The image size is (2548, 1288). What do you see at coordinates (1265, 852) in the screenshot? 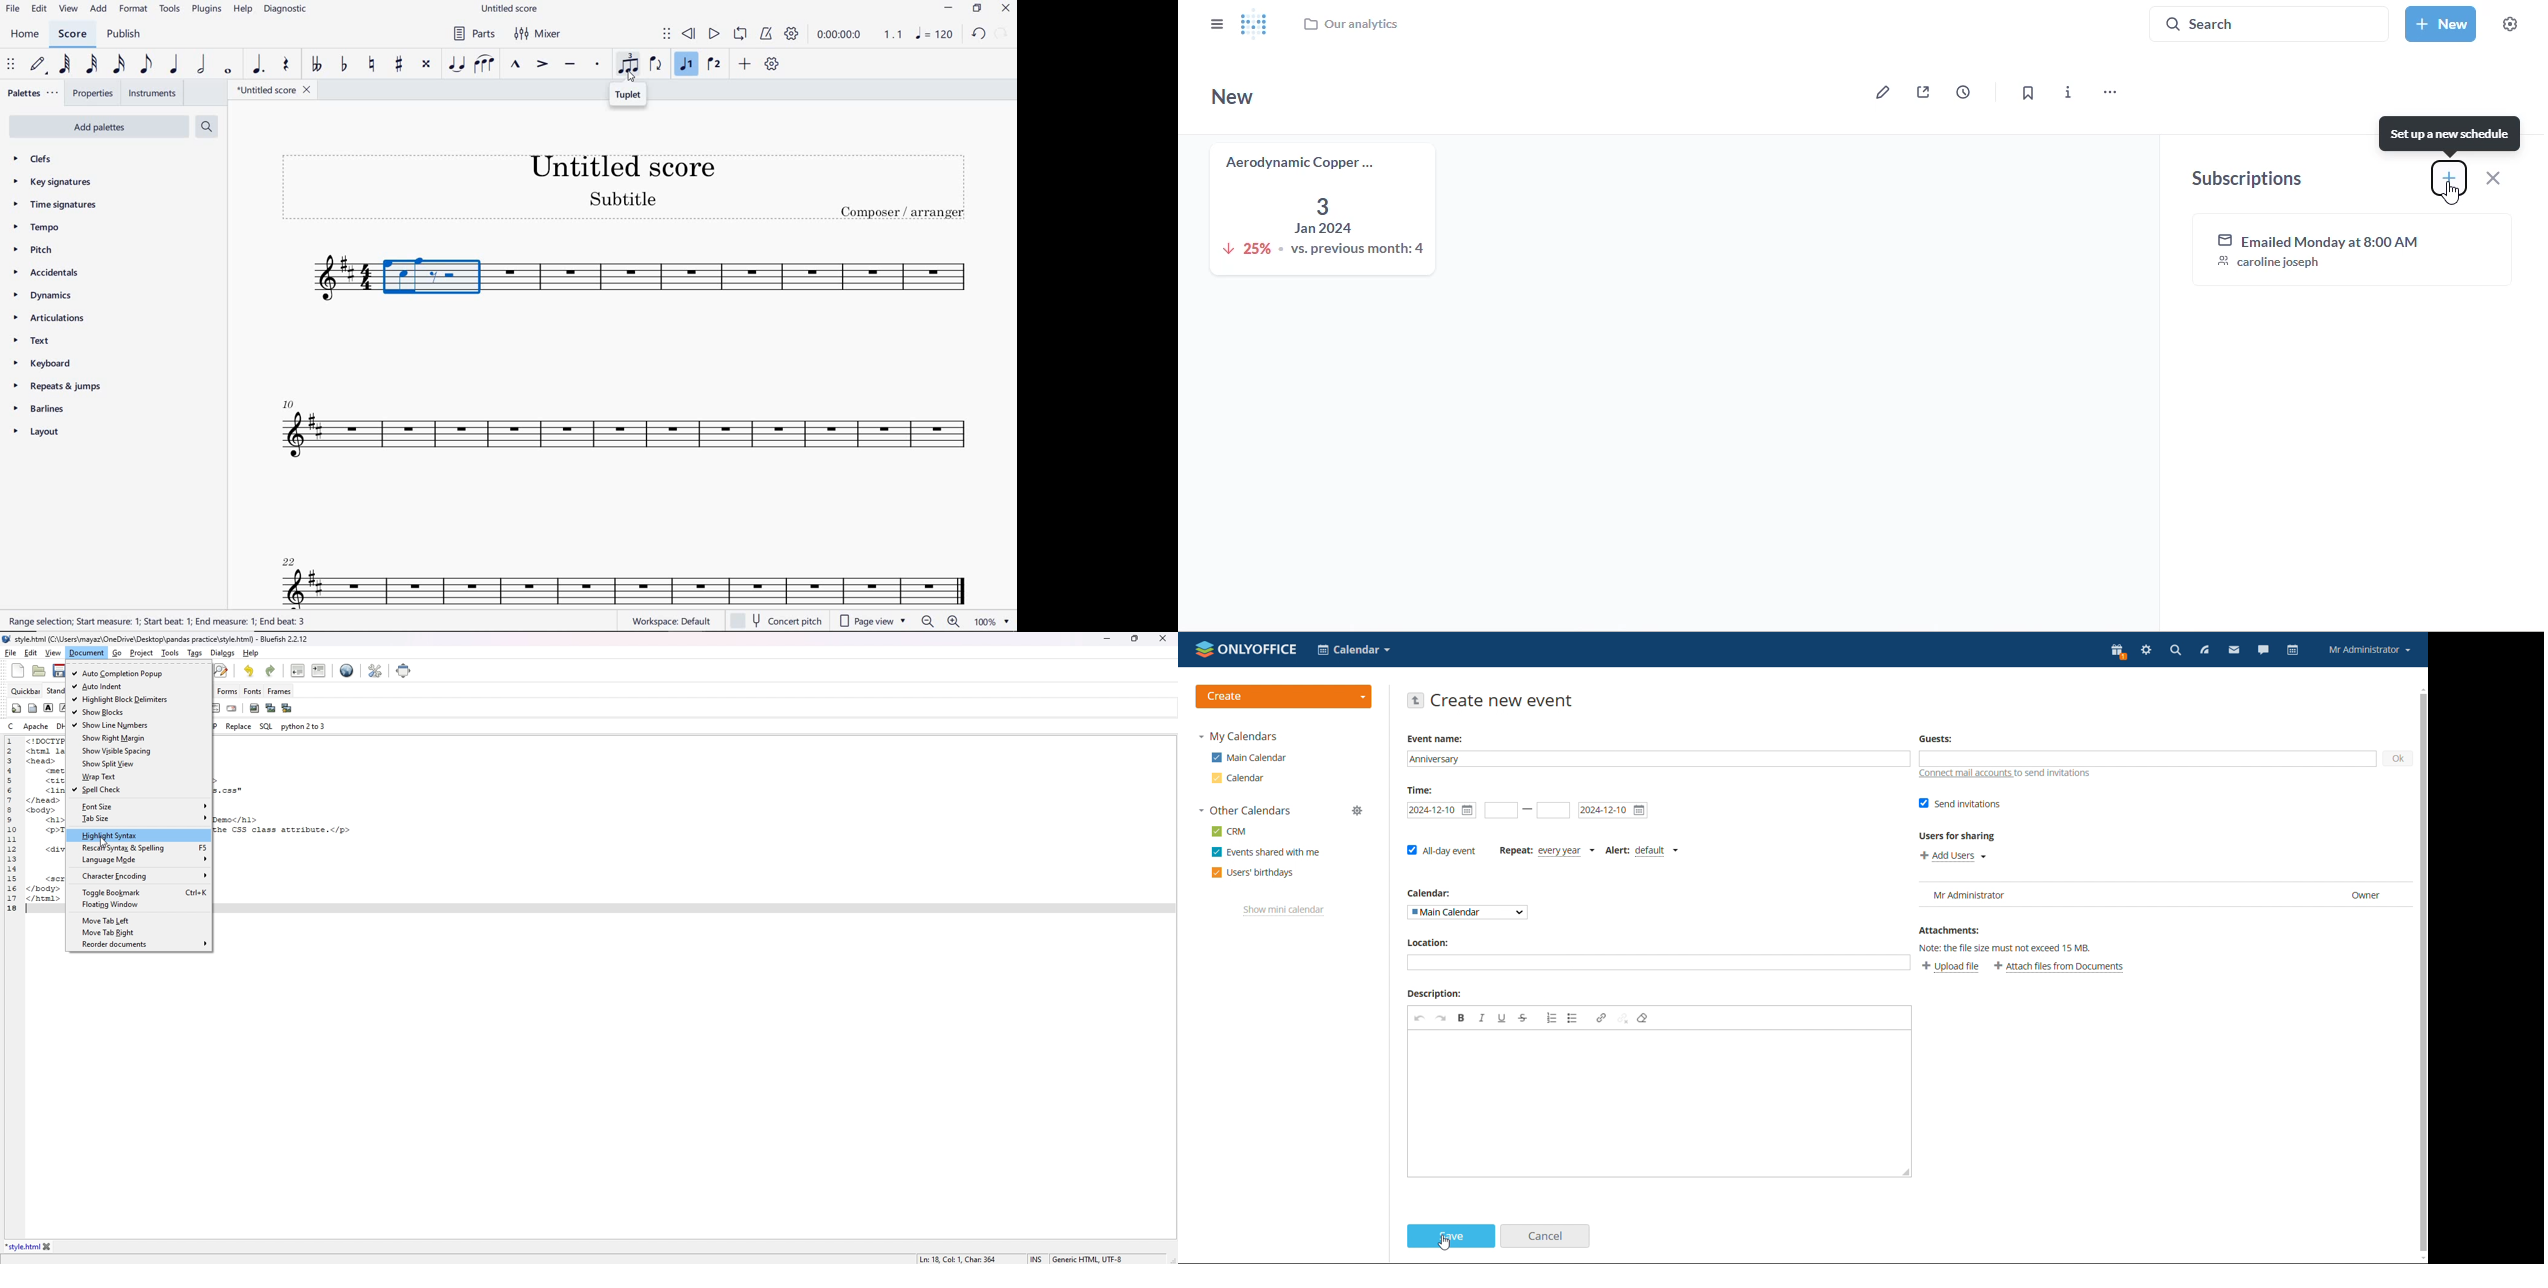
I see `events shared with me` at bounding box center [1265, 852].